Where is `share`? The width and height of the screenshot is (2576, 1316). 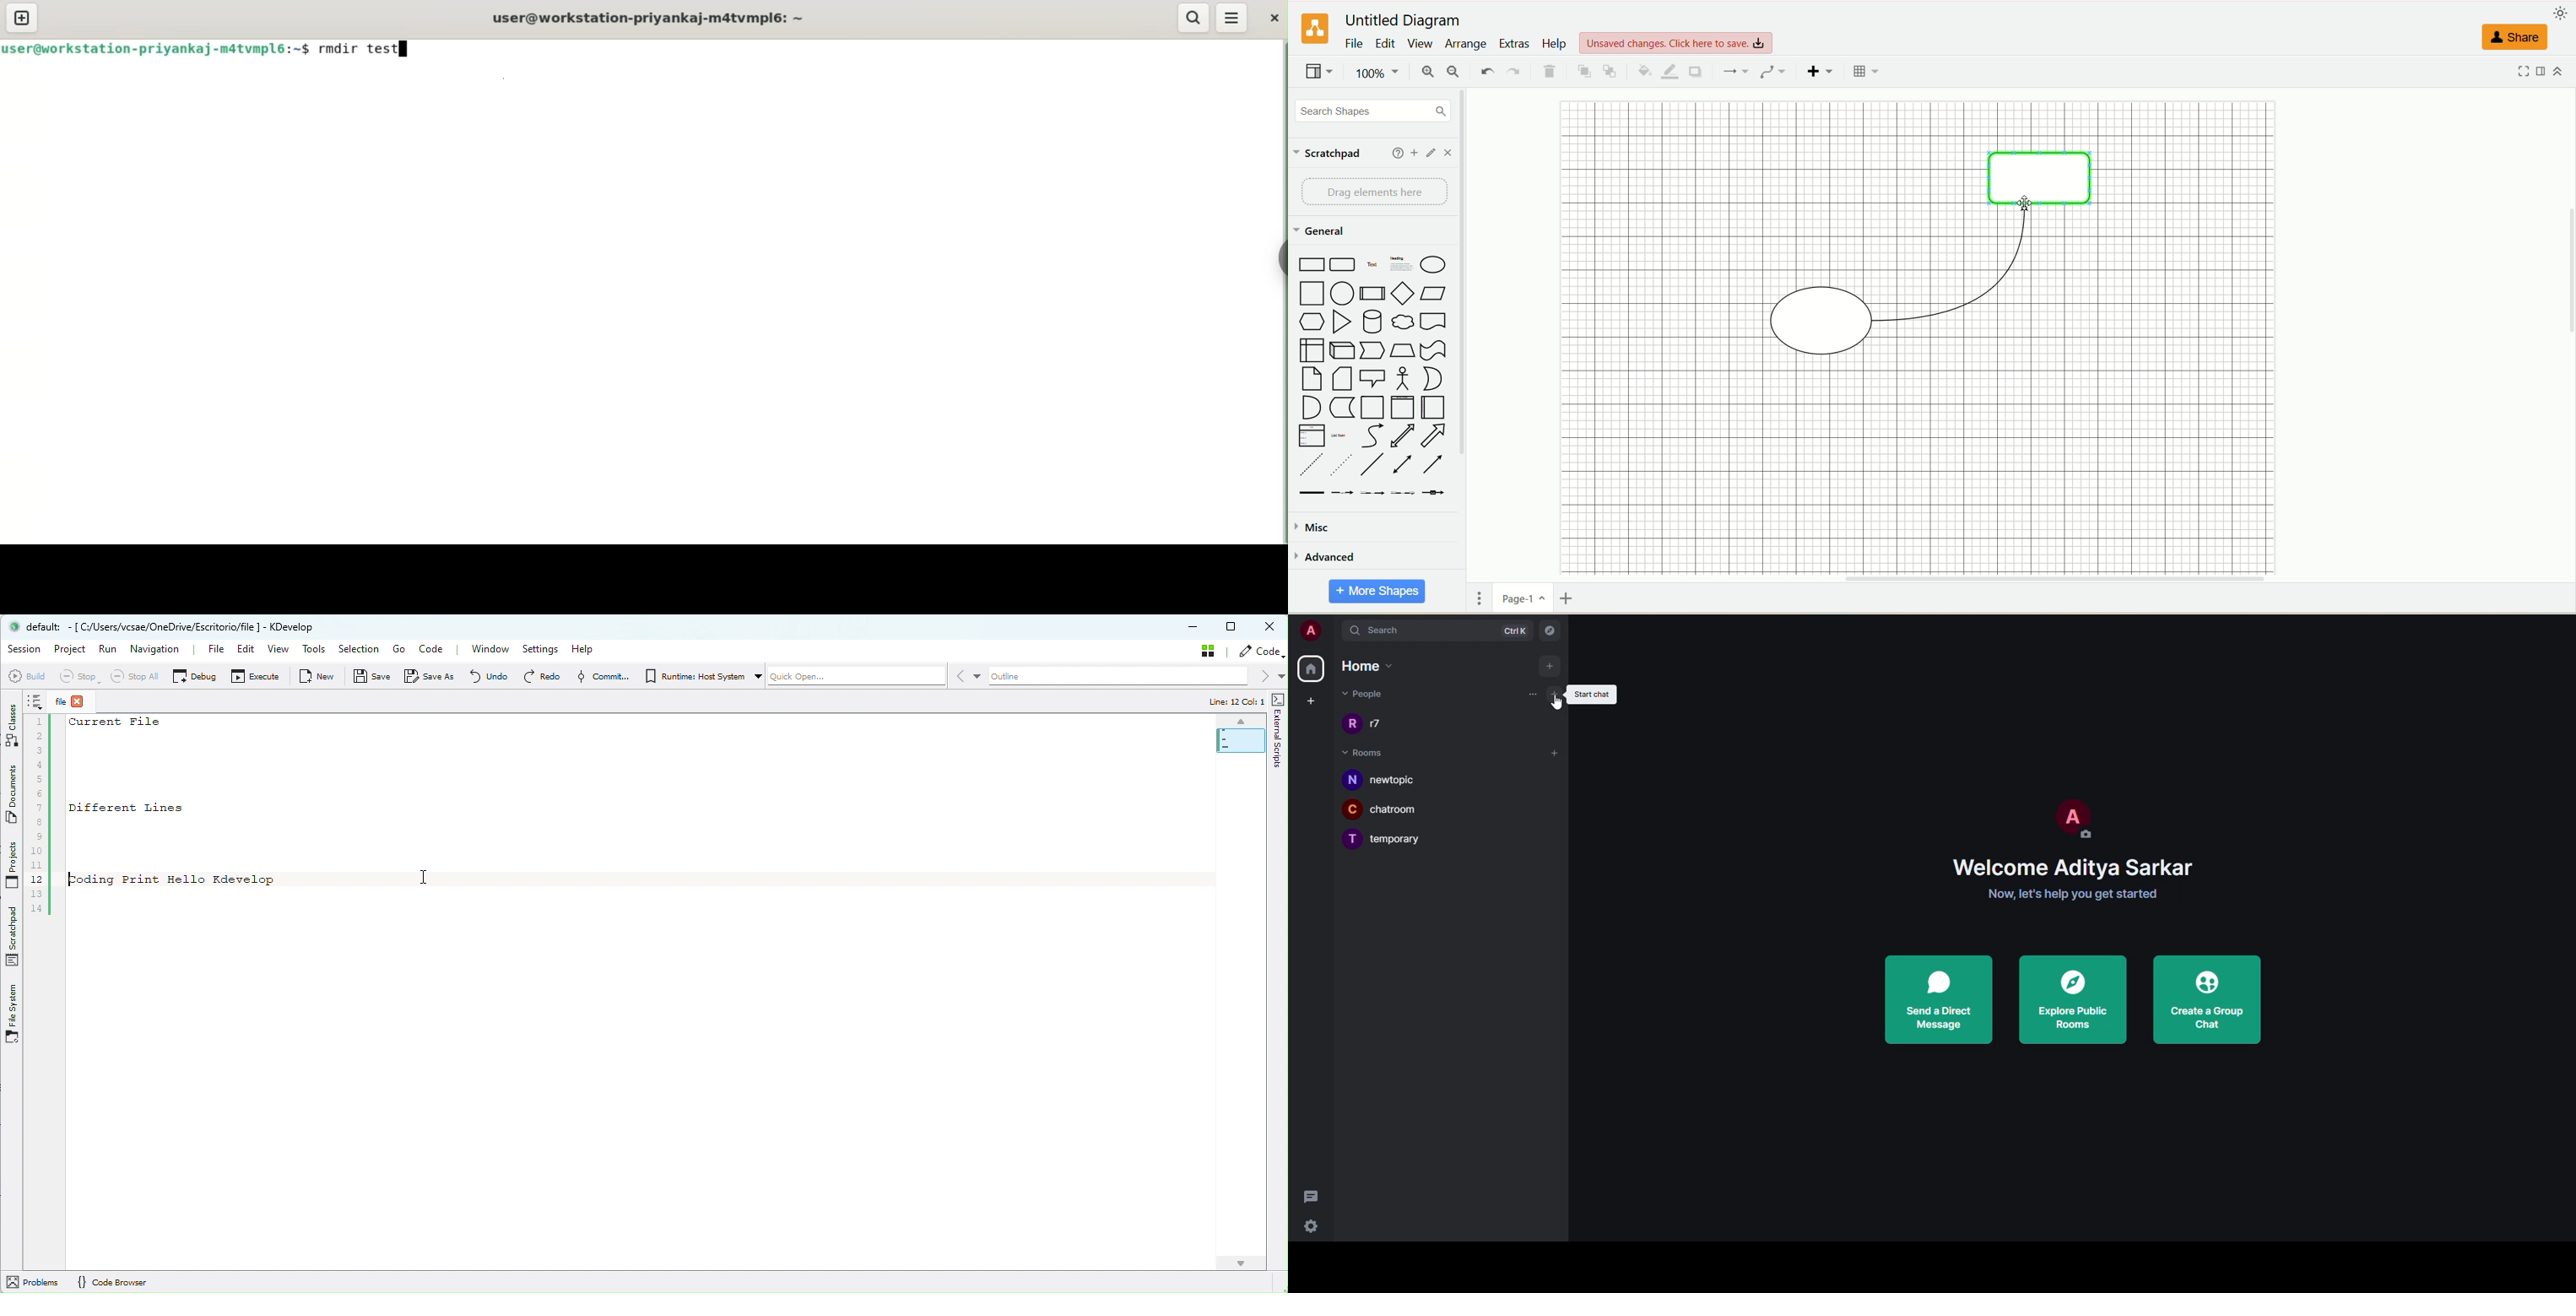
share is located at coordinates (2516, 35).